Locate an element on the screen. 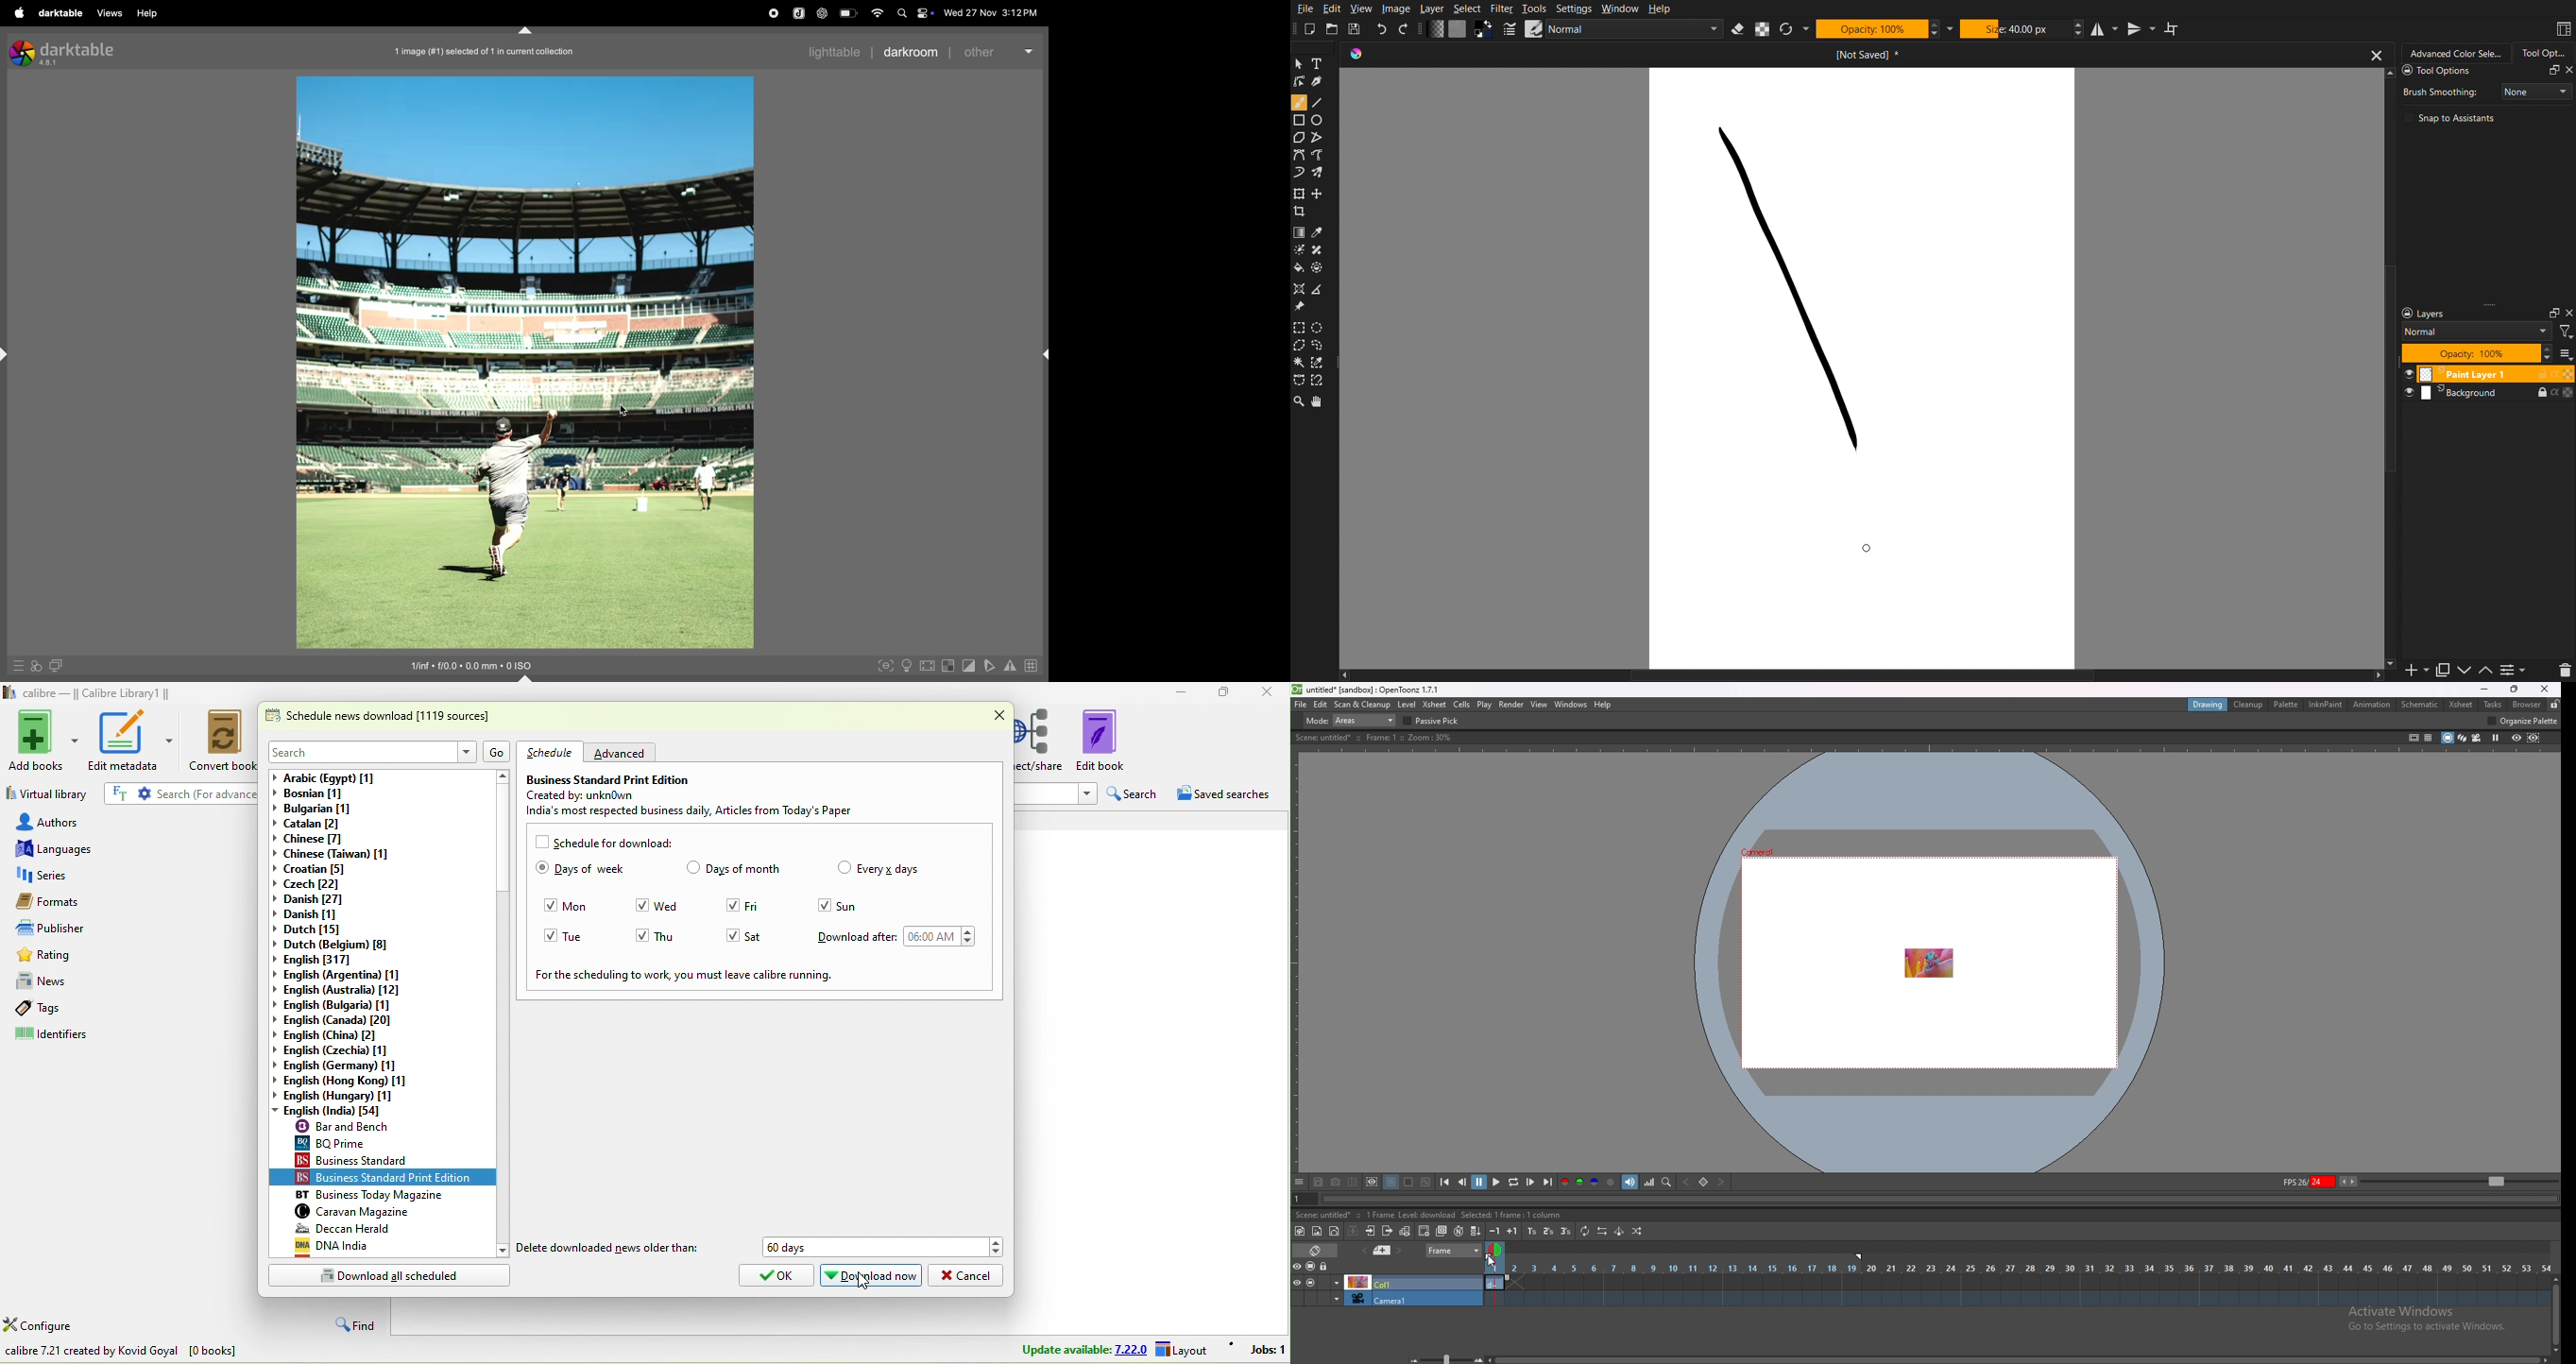 The width and height of the screenshot is (2576, 1372). File is located at coordinates (1303, 7).